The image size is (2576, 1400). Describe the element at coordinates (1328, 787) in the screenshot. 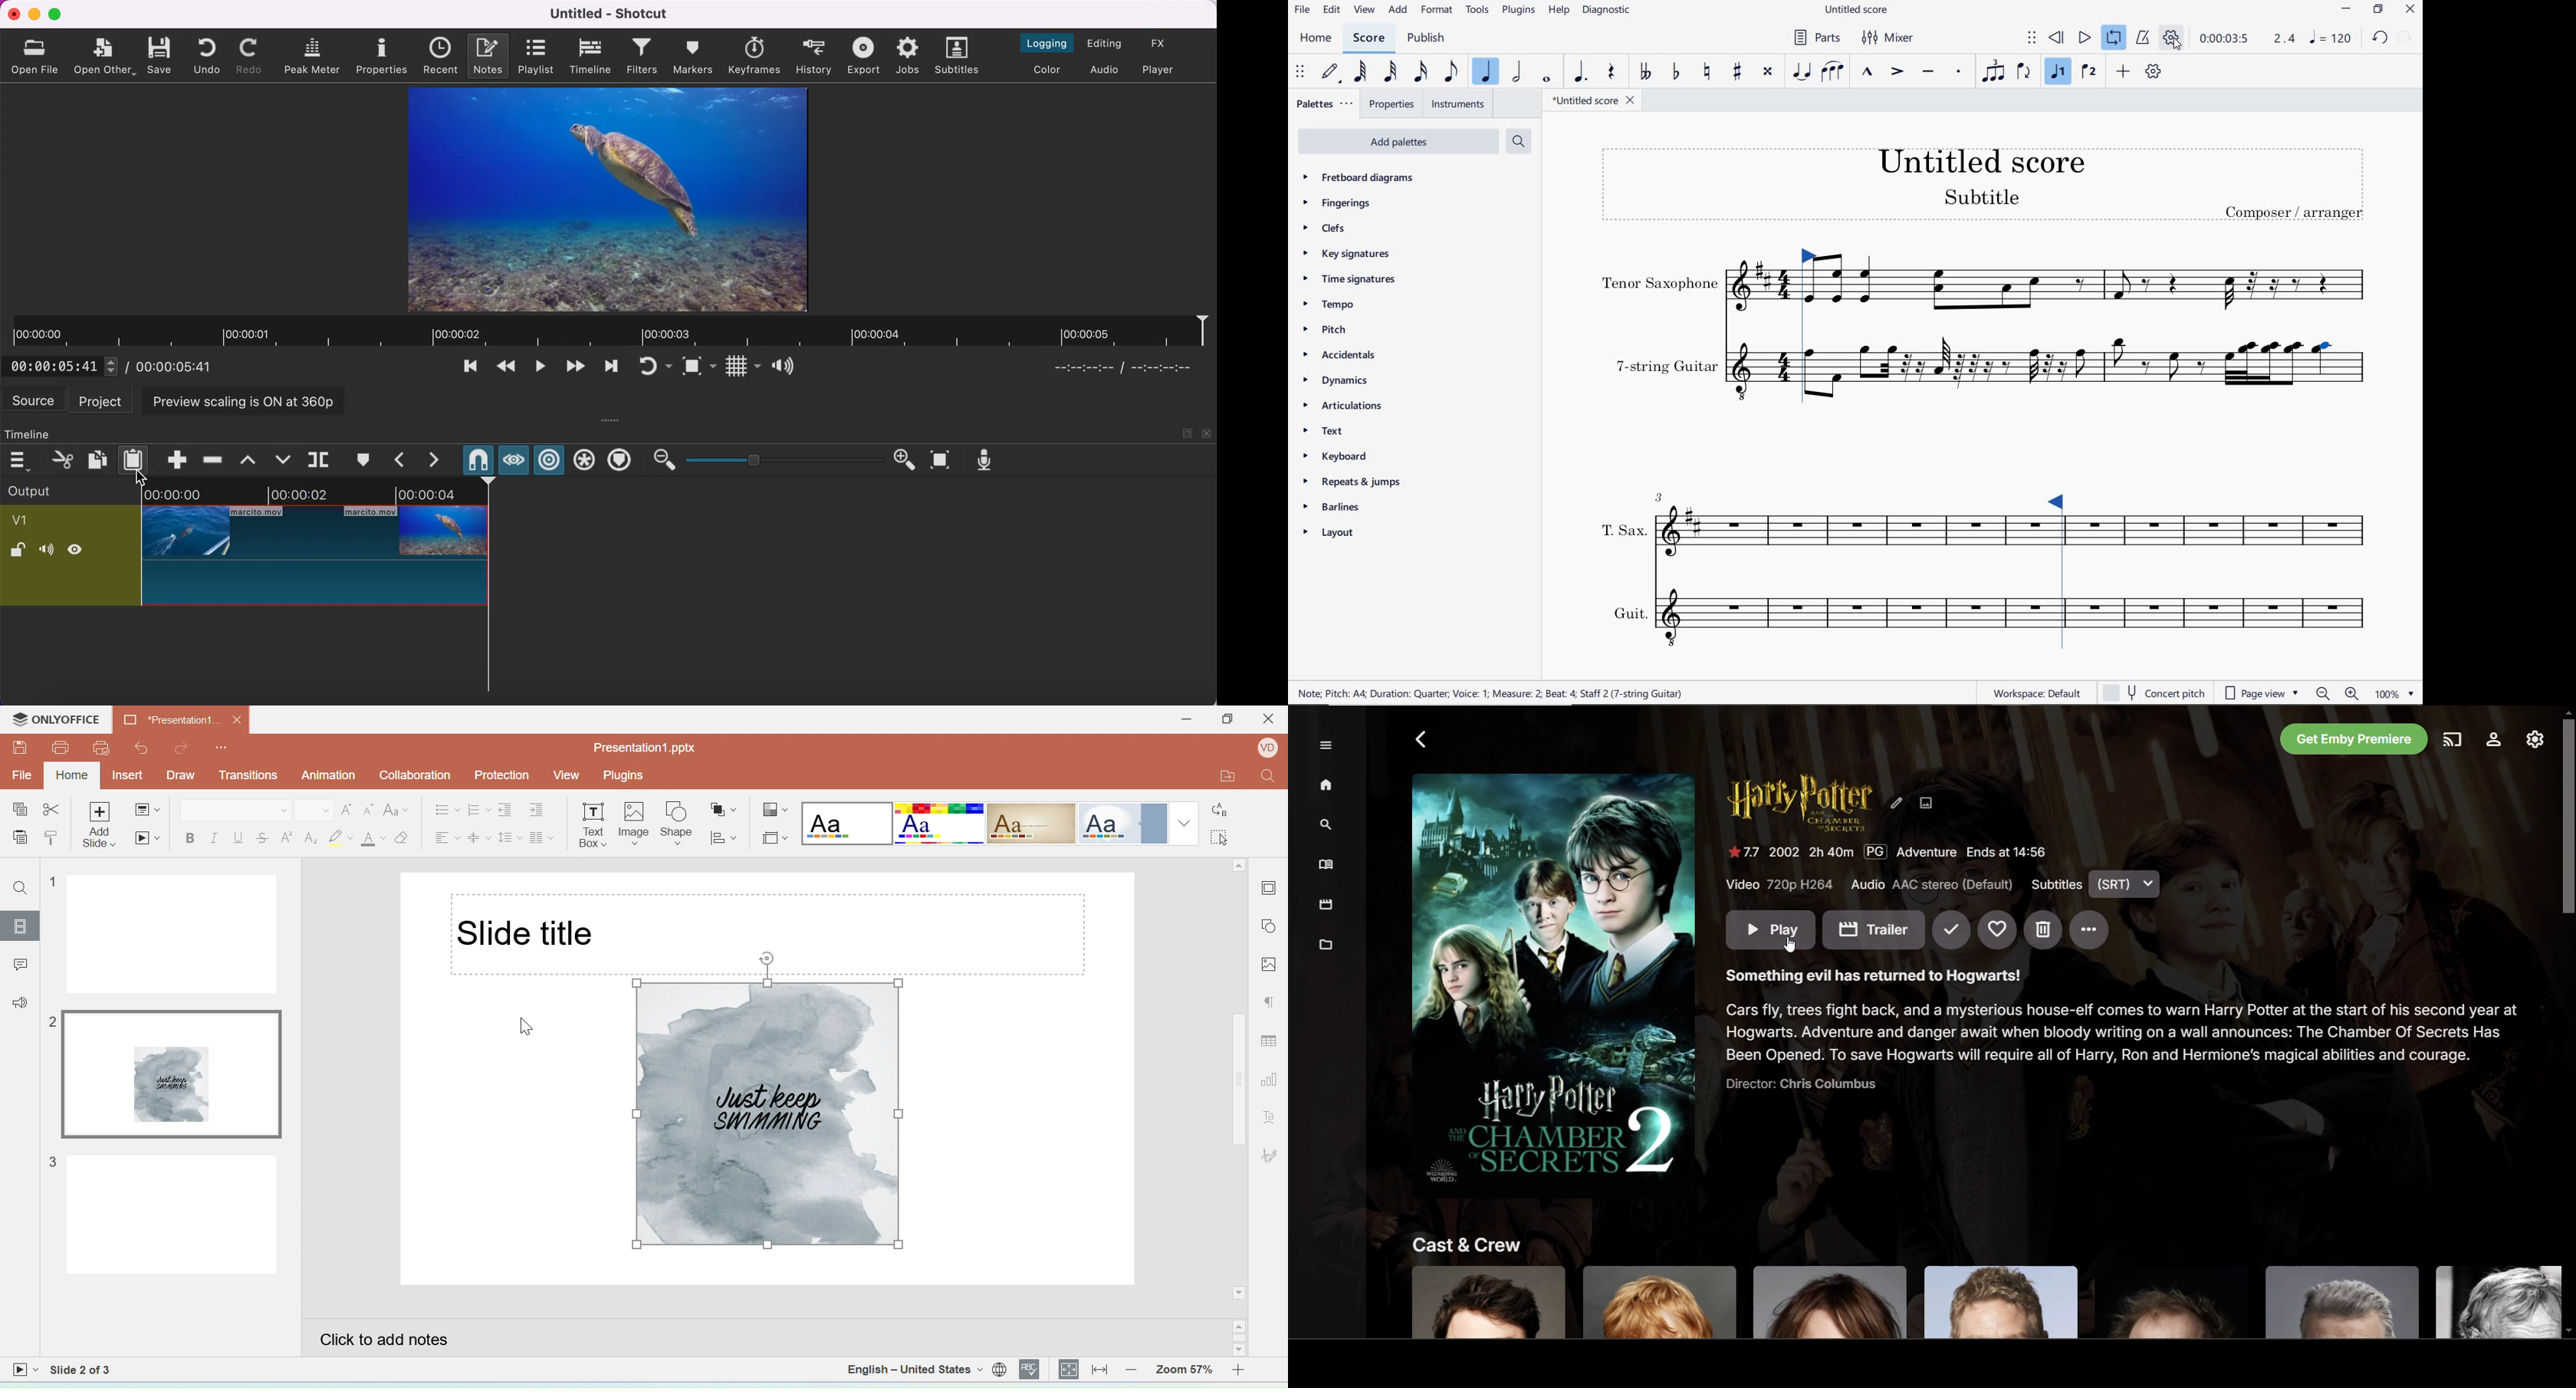

I see `Home` at that location.